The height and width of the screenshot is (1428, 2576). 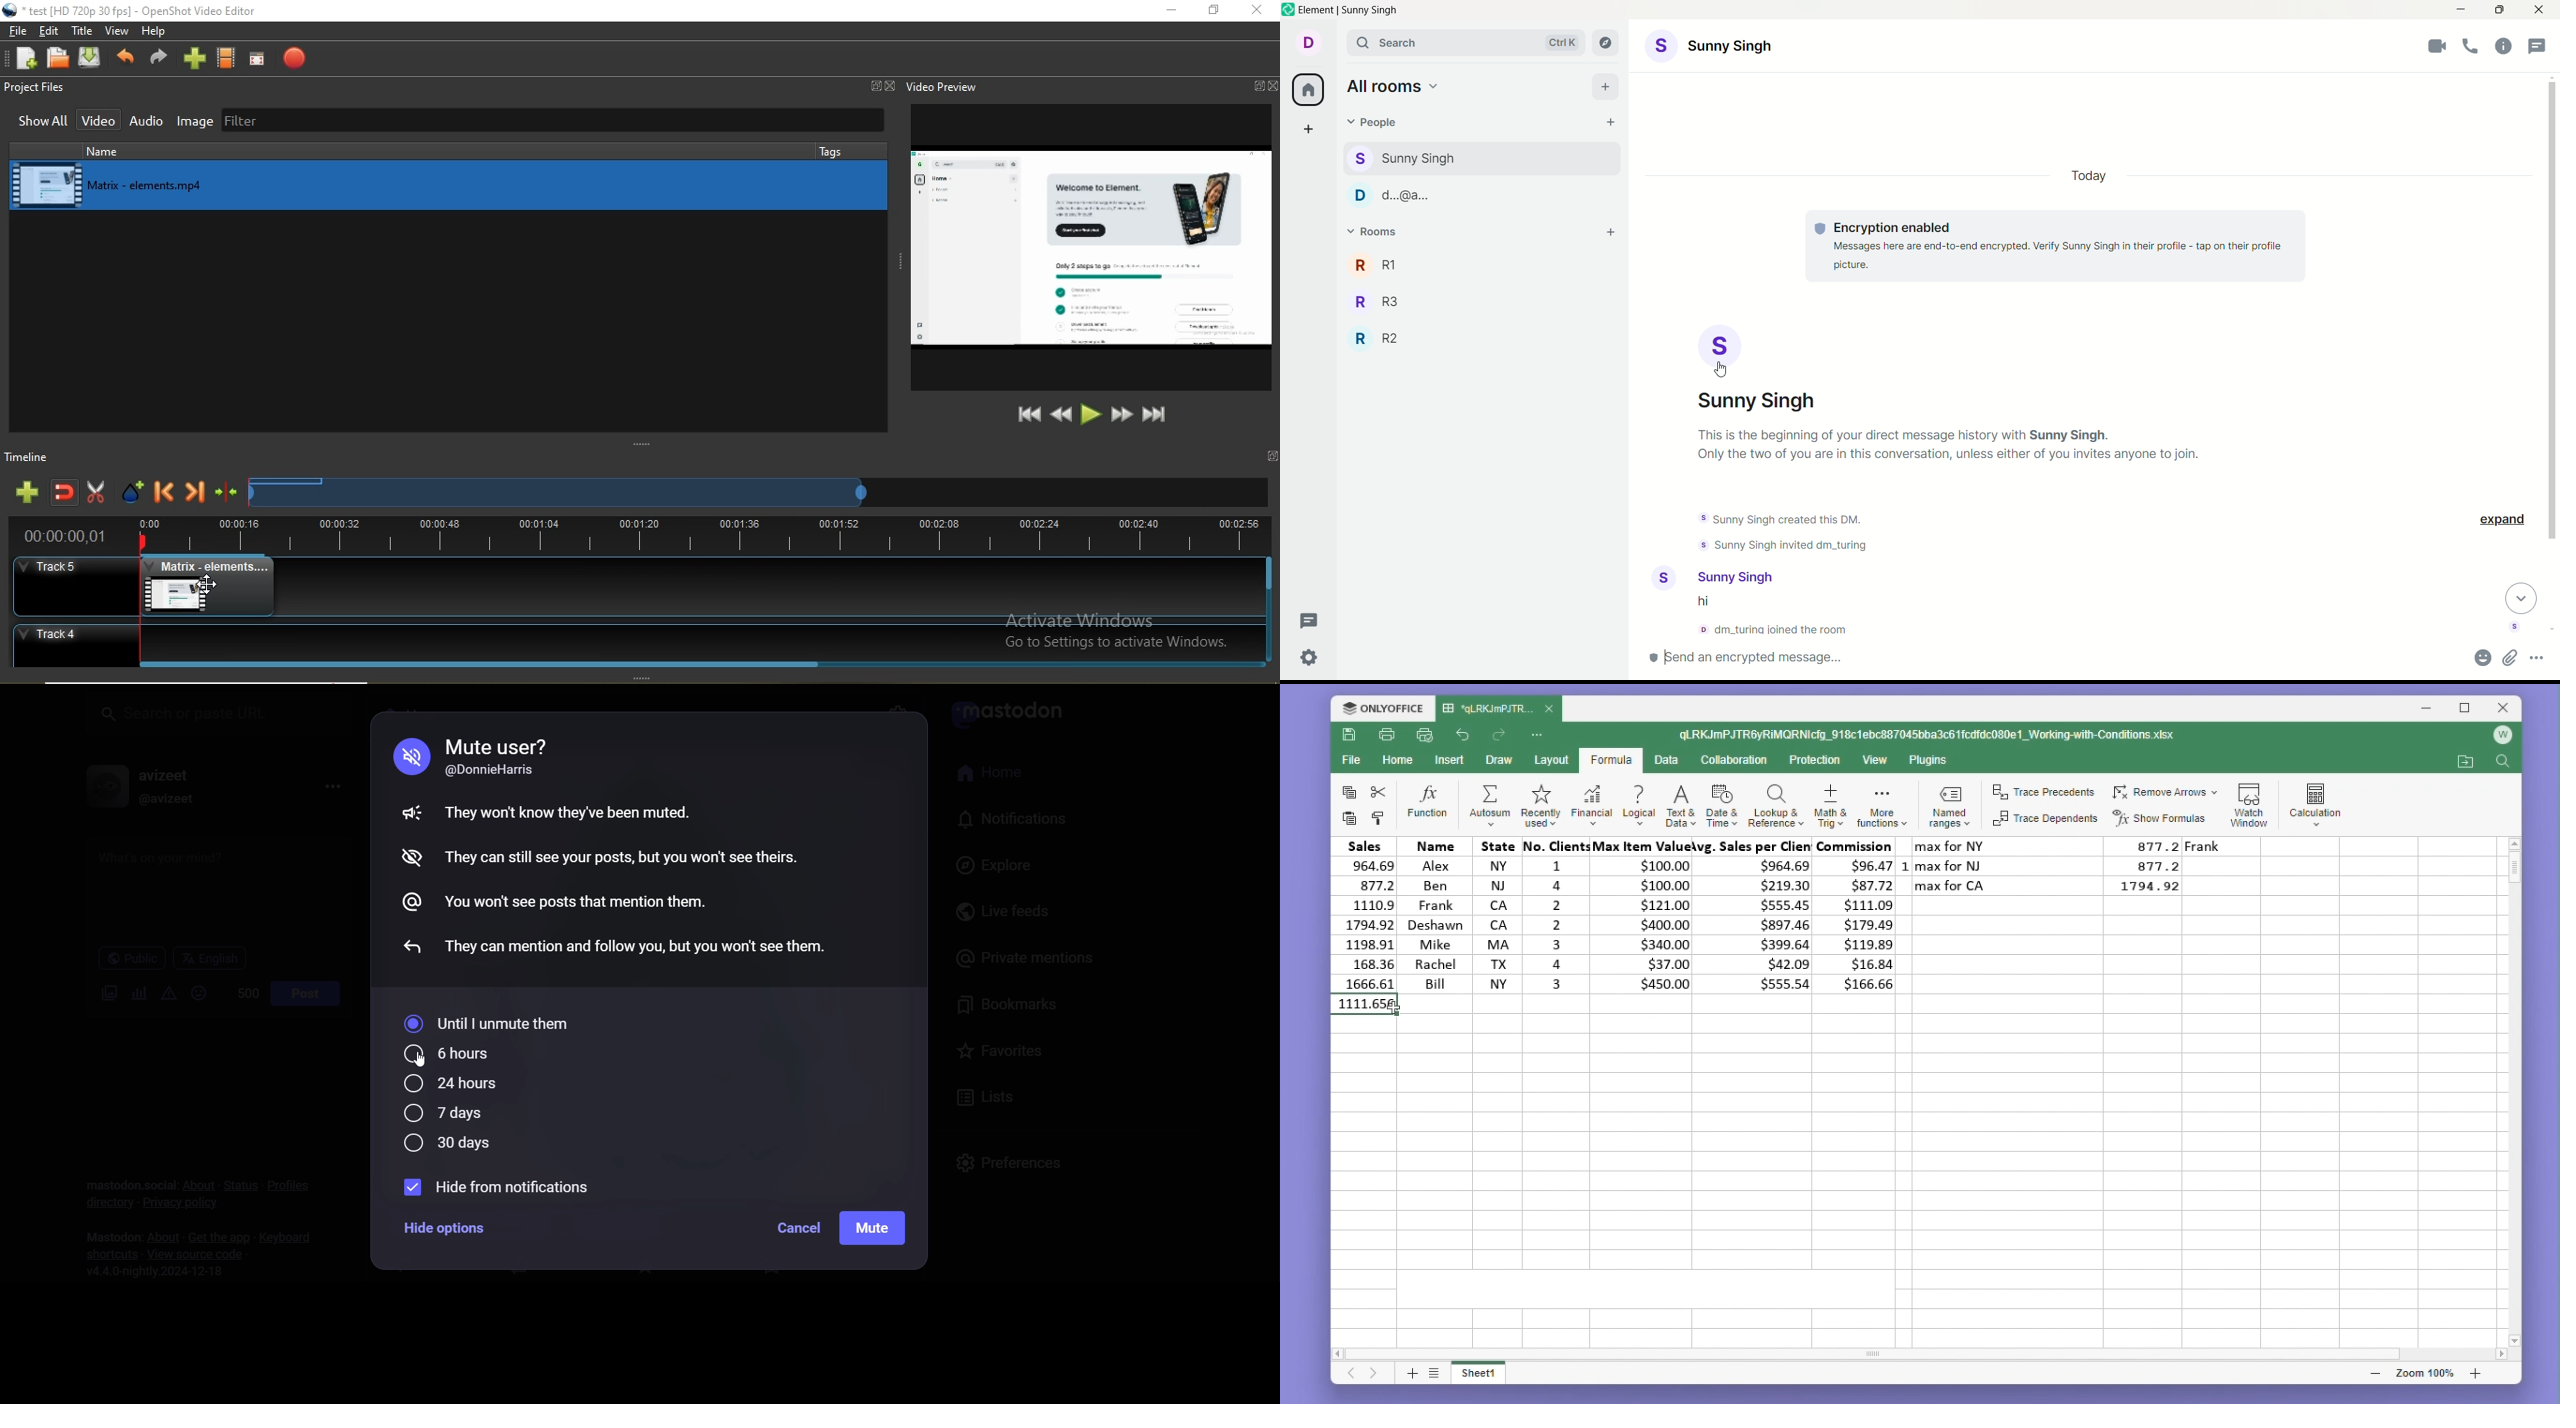 I want to click on Mute user?, so click(x=497, y=745).